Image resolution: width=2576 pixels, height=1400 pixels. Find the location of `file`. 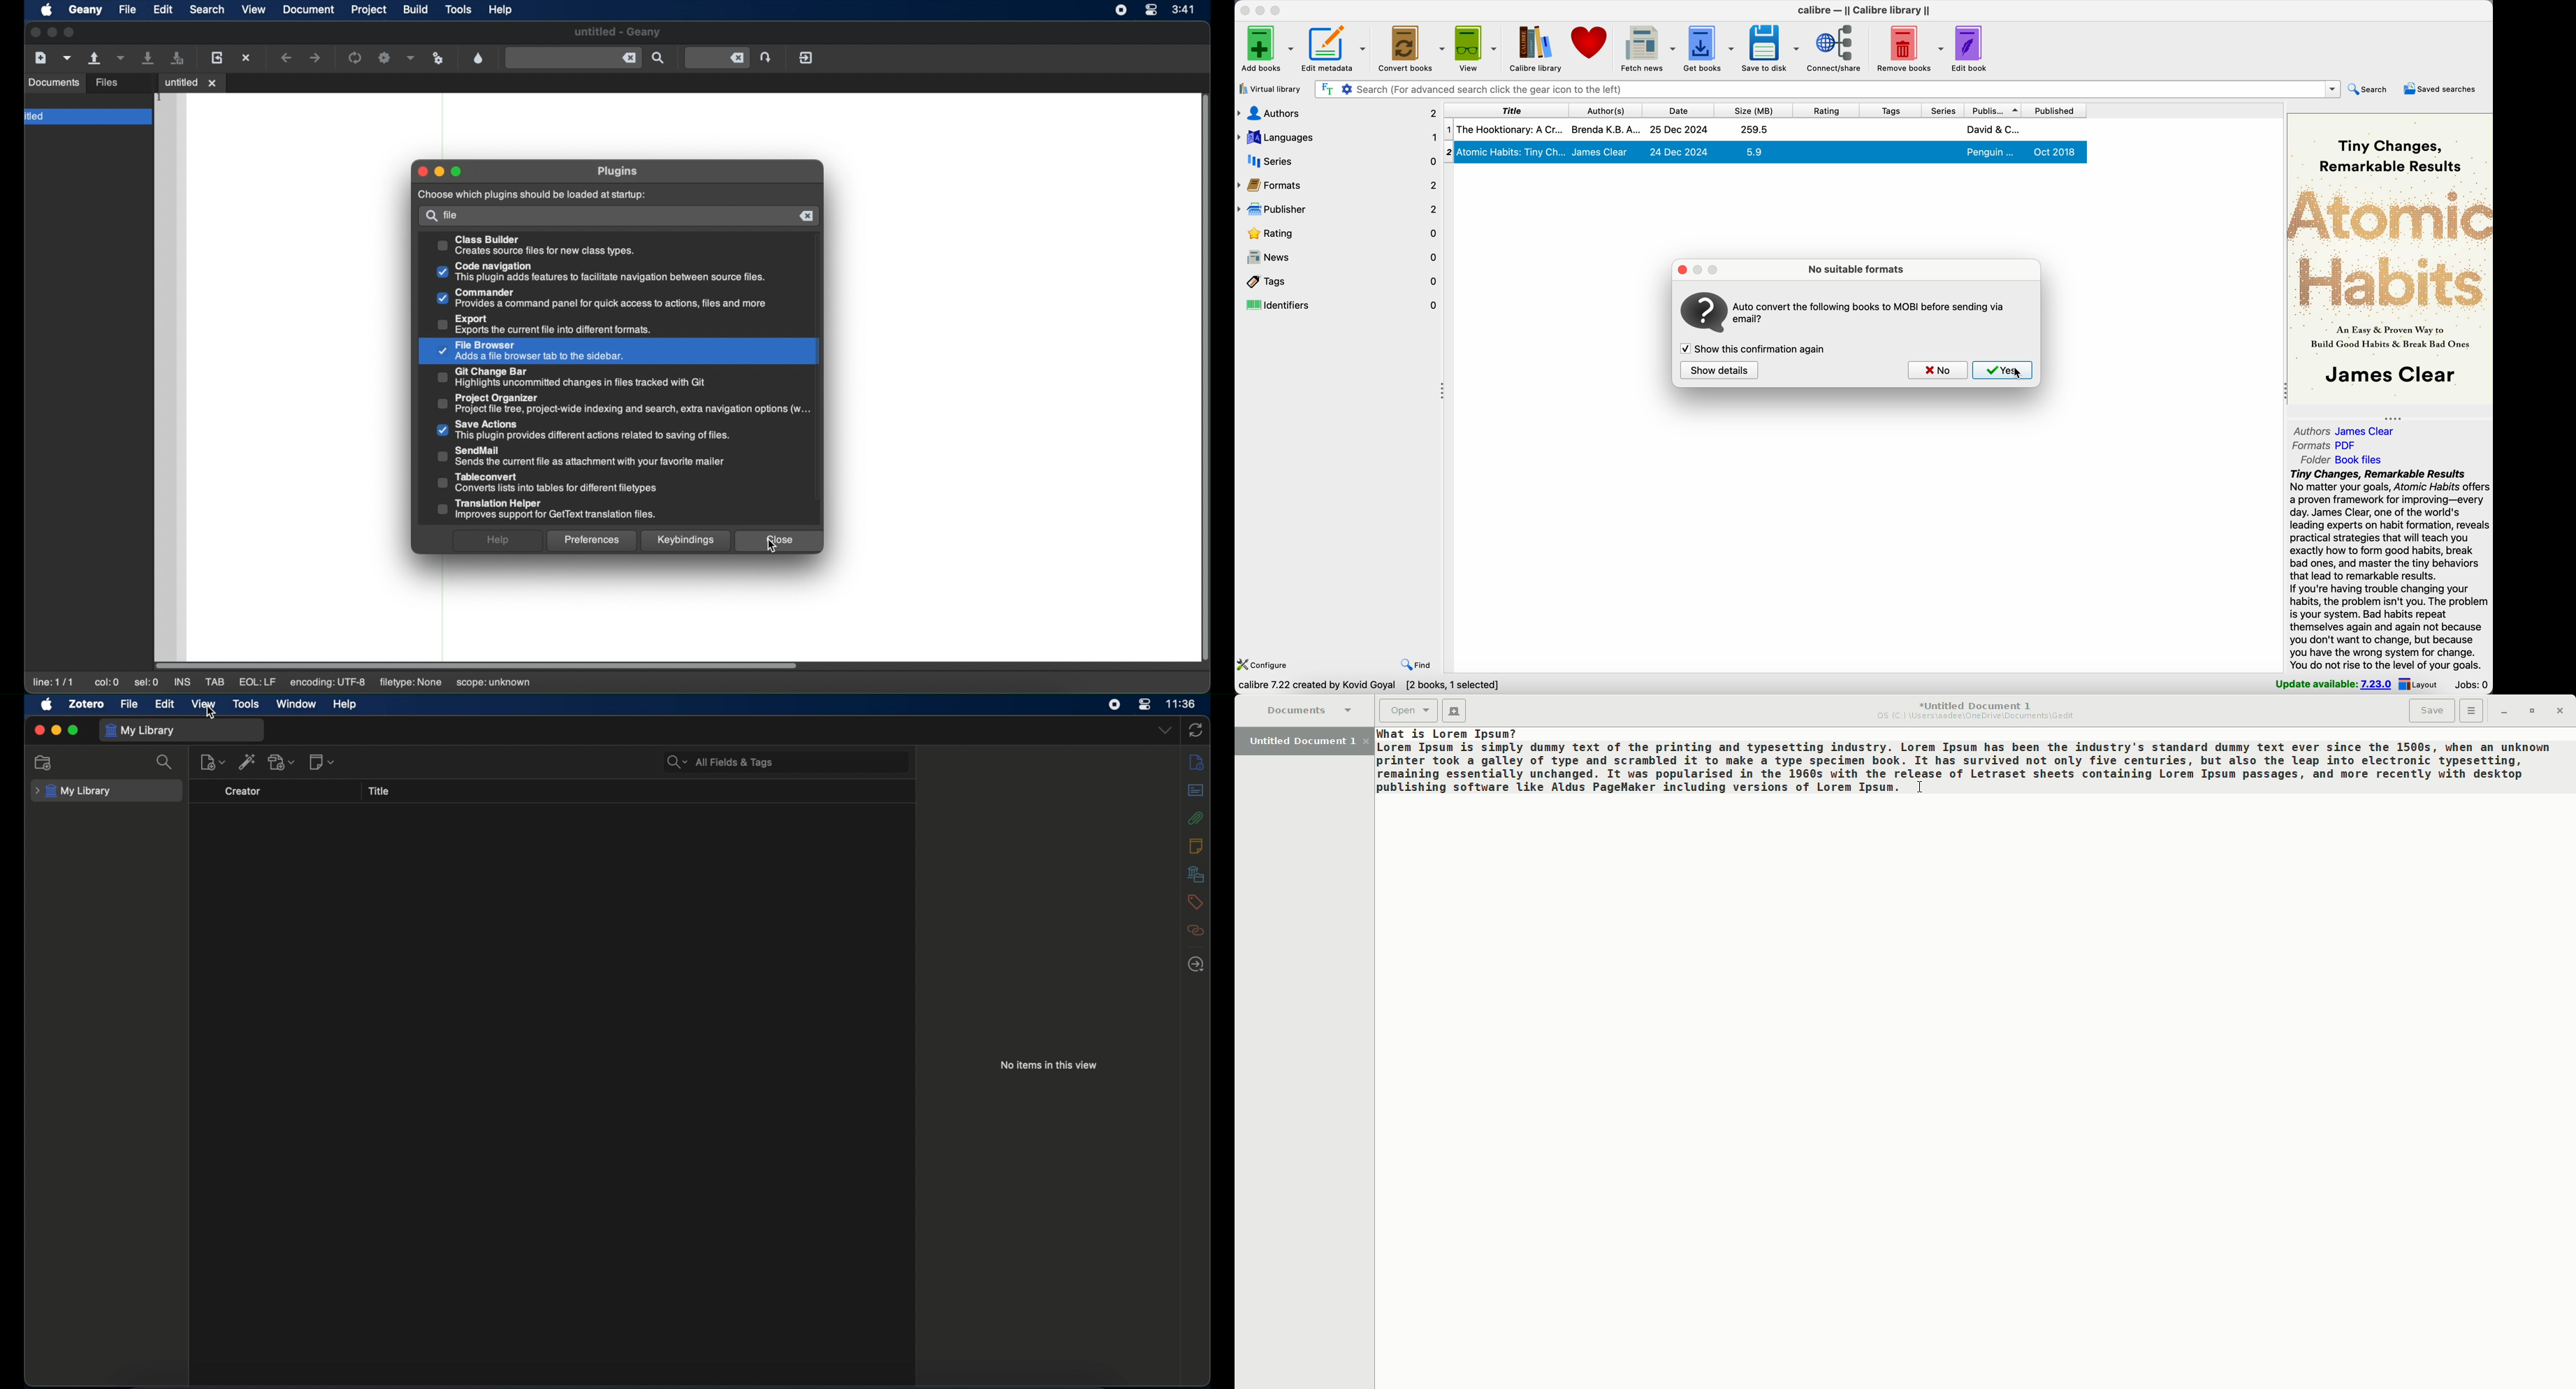

file is located at coordinates (129, 705).